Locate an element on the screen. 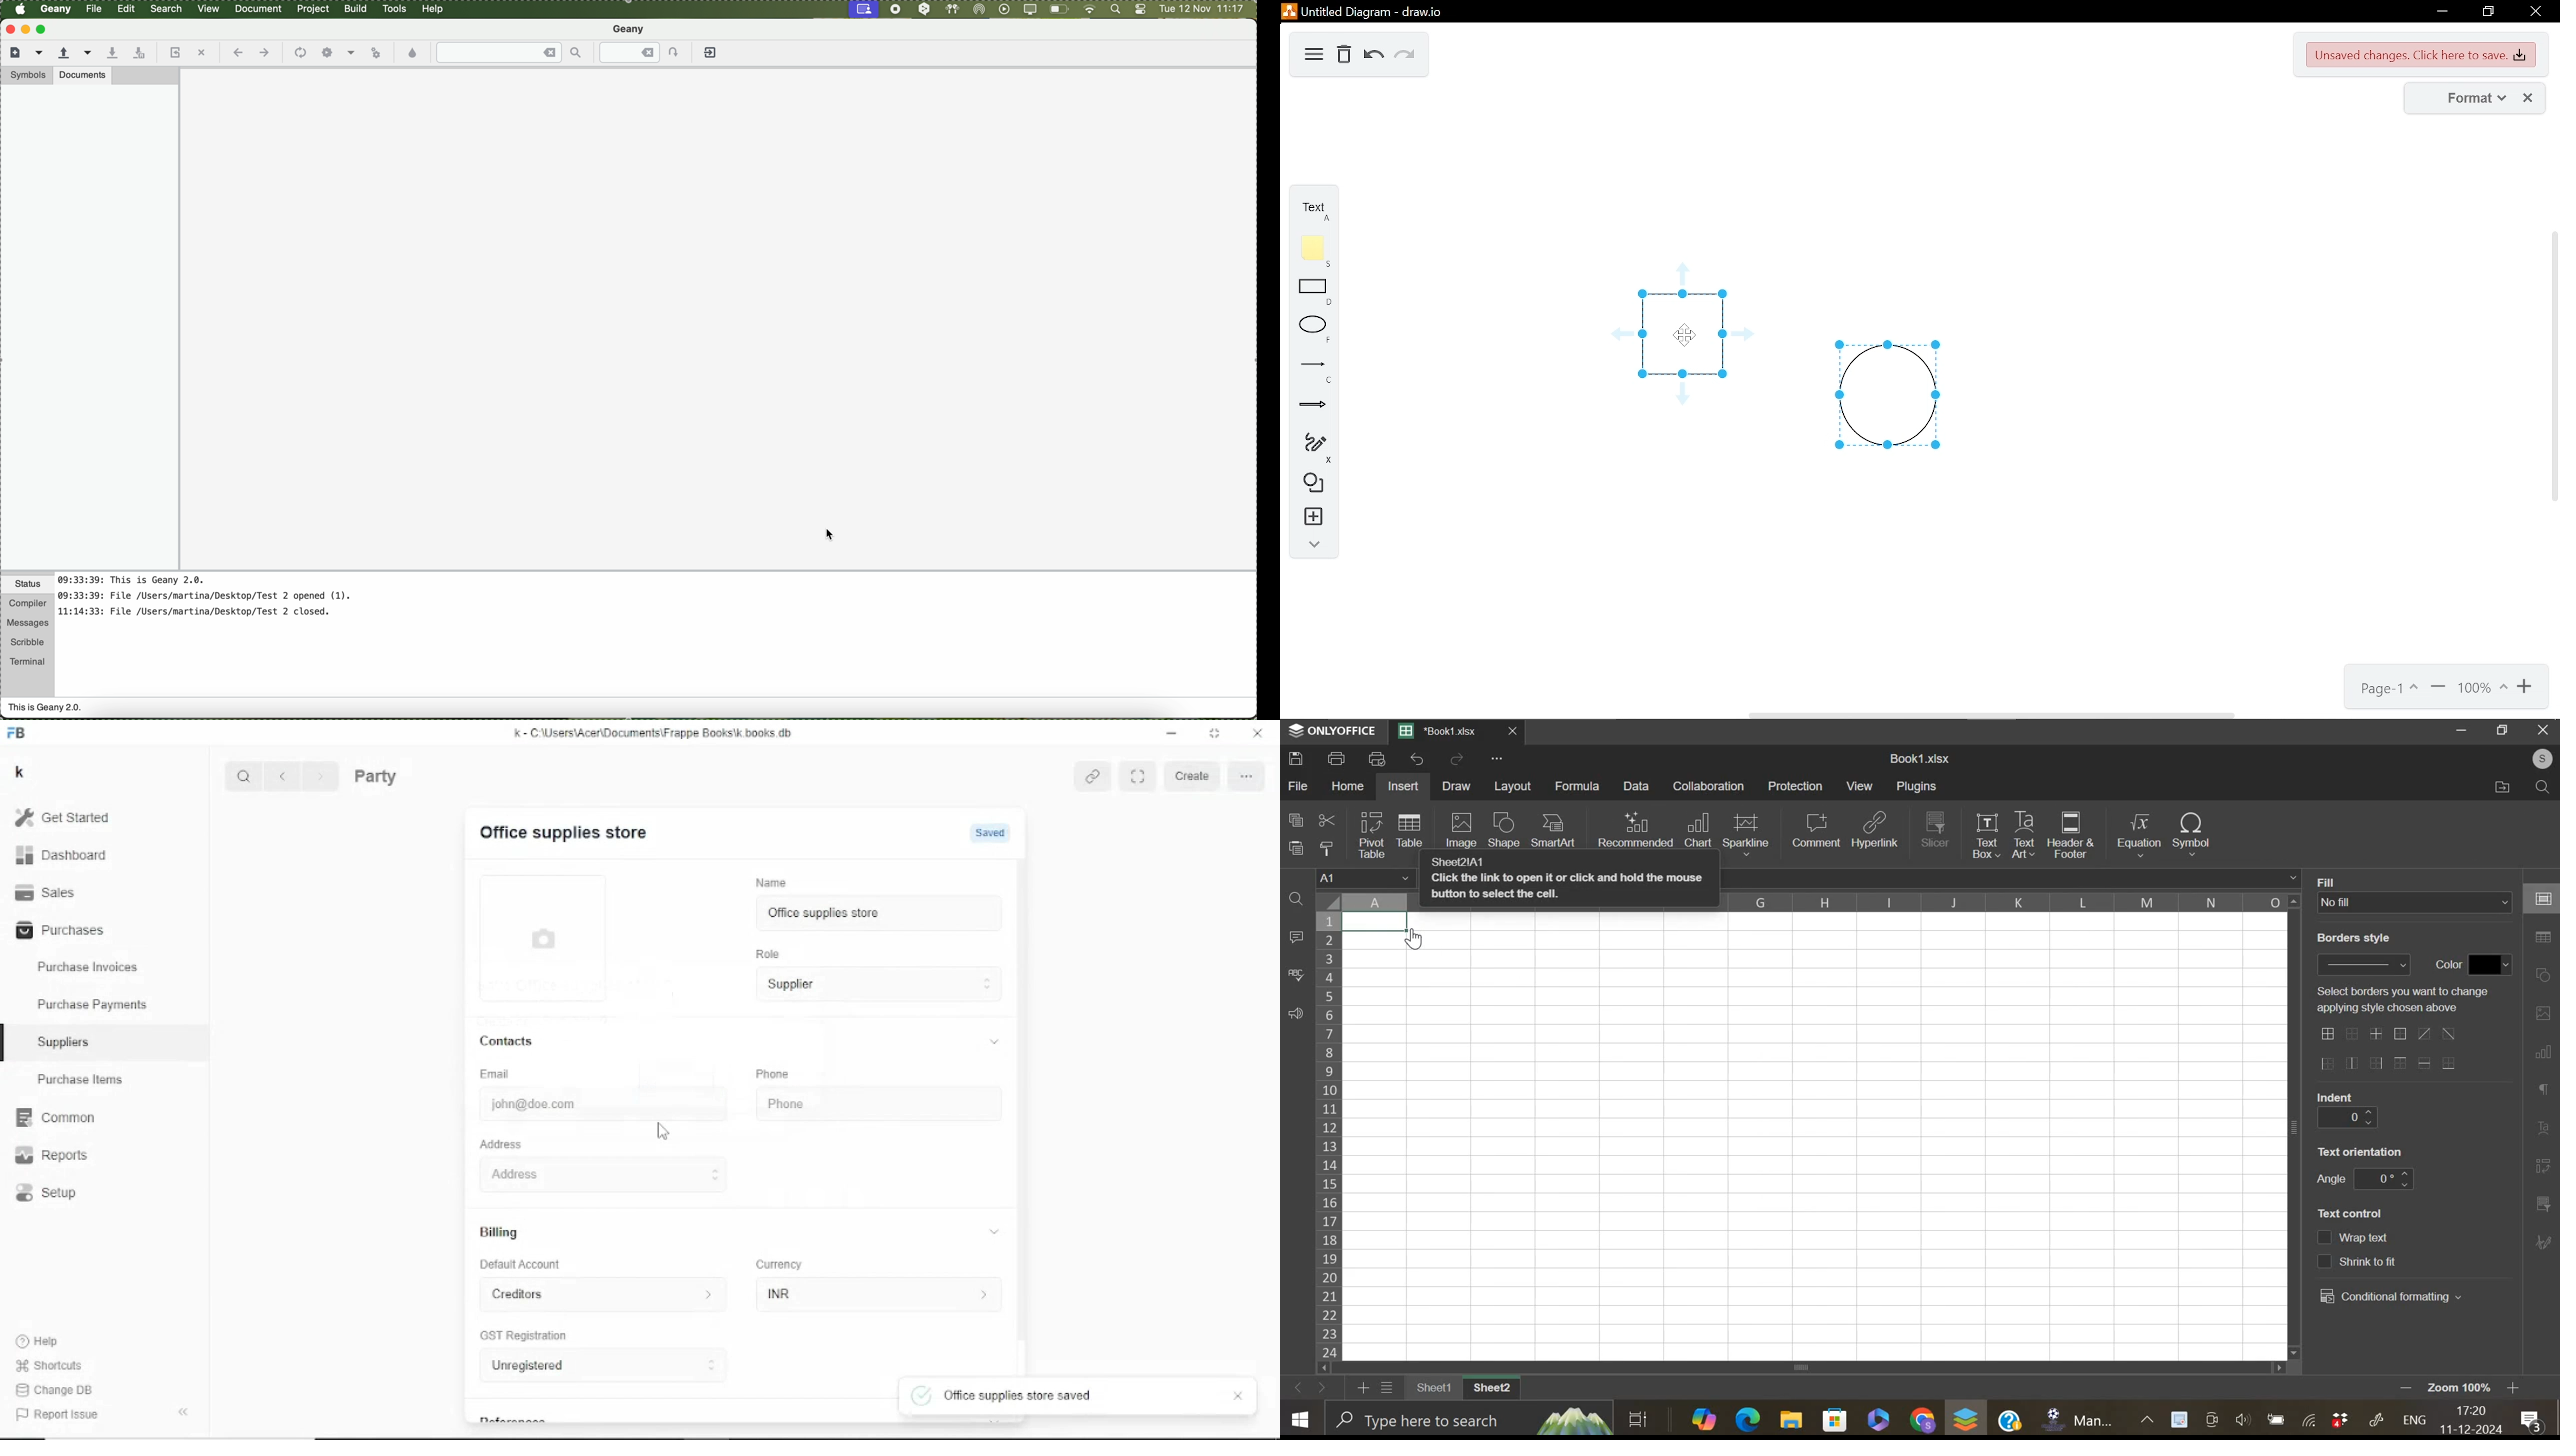 The width and height of the screenshot is (2576, 1456). Contacts is located at coordinates (742, 1041).